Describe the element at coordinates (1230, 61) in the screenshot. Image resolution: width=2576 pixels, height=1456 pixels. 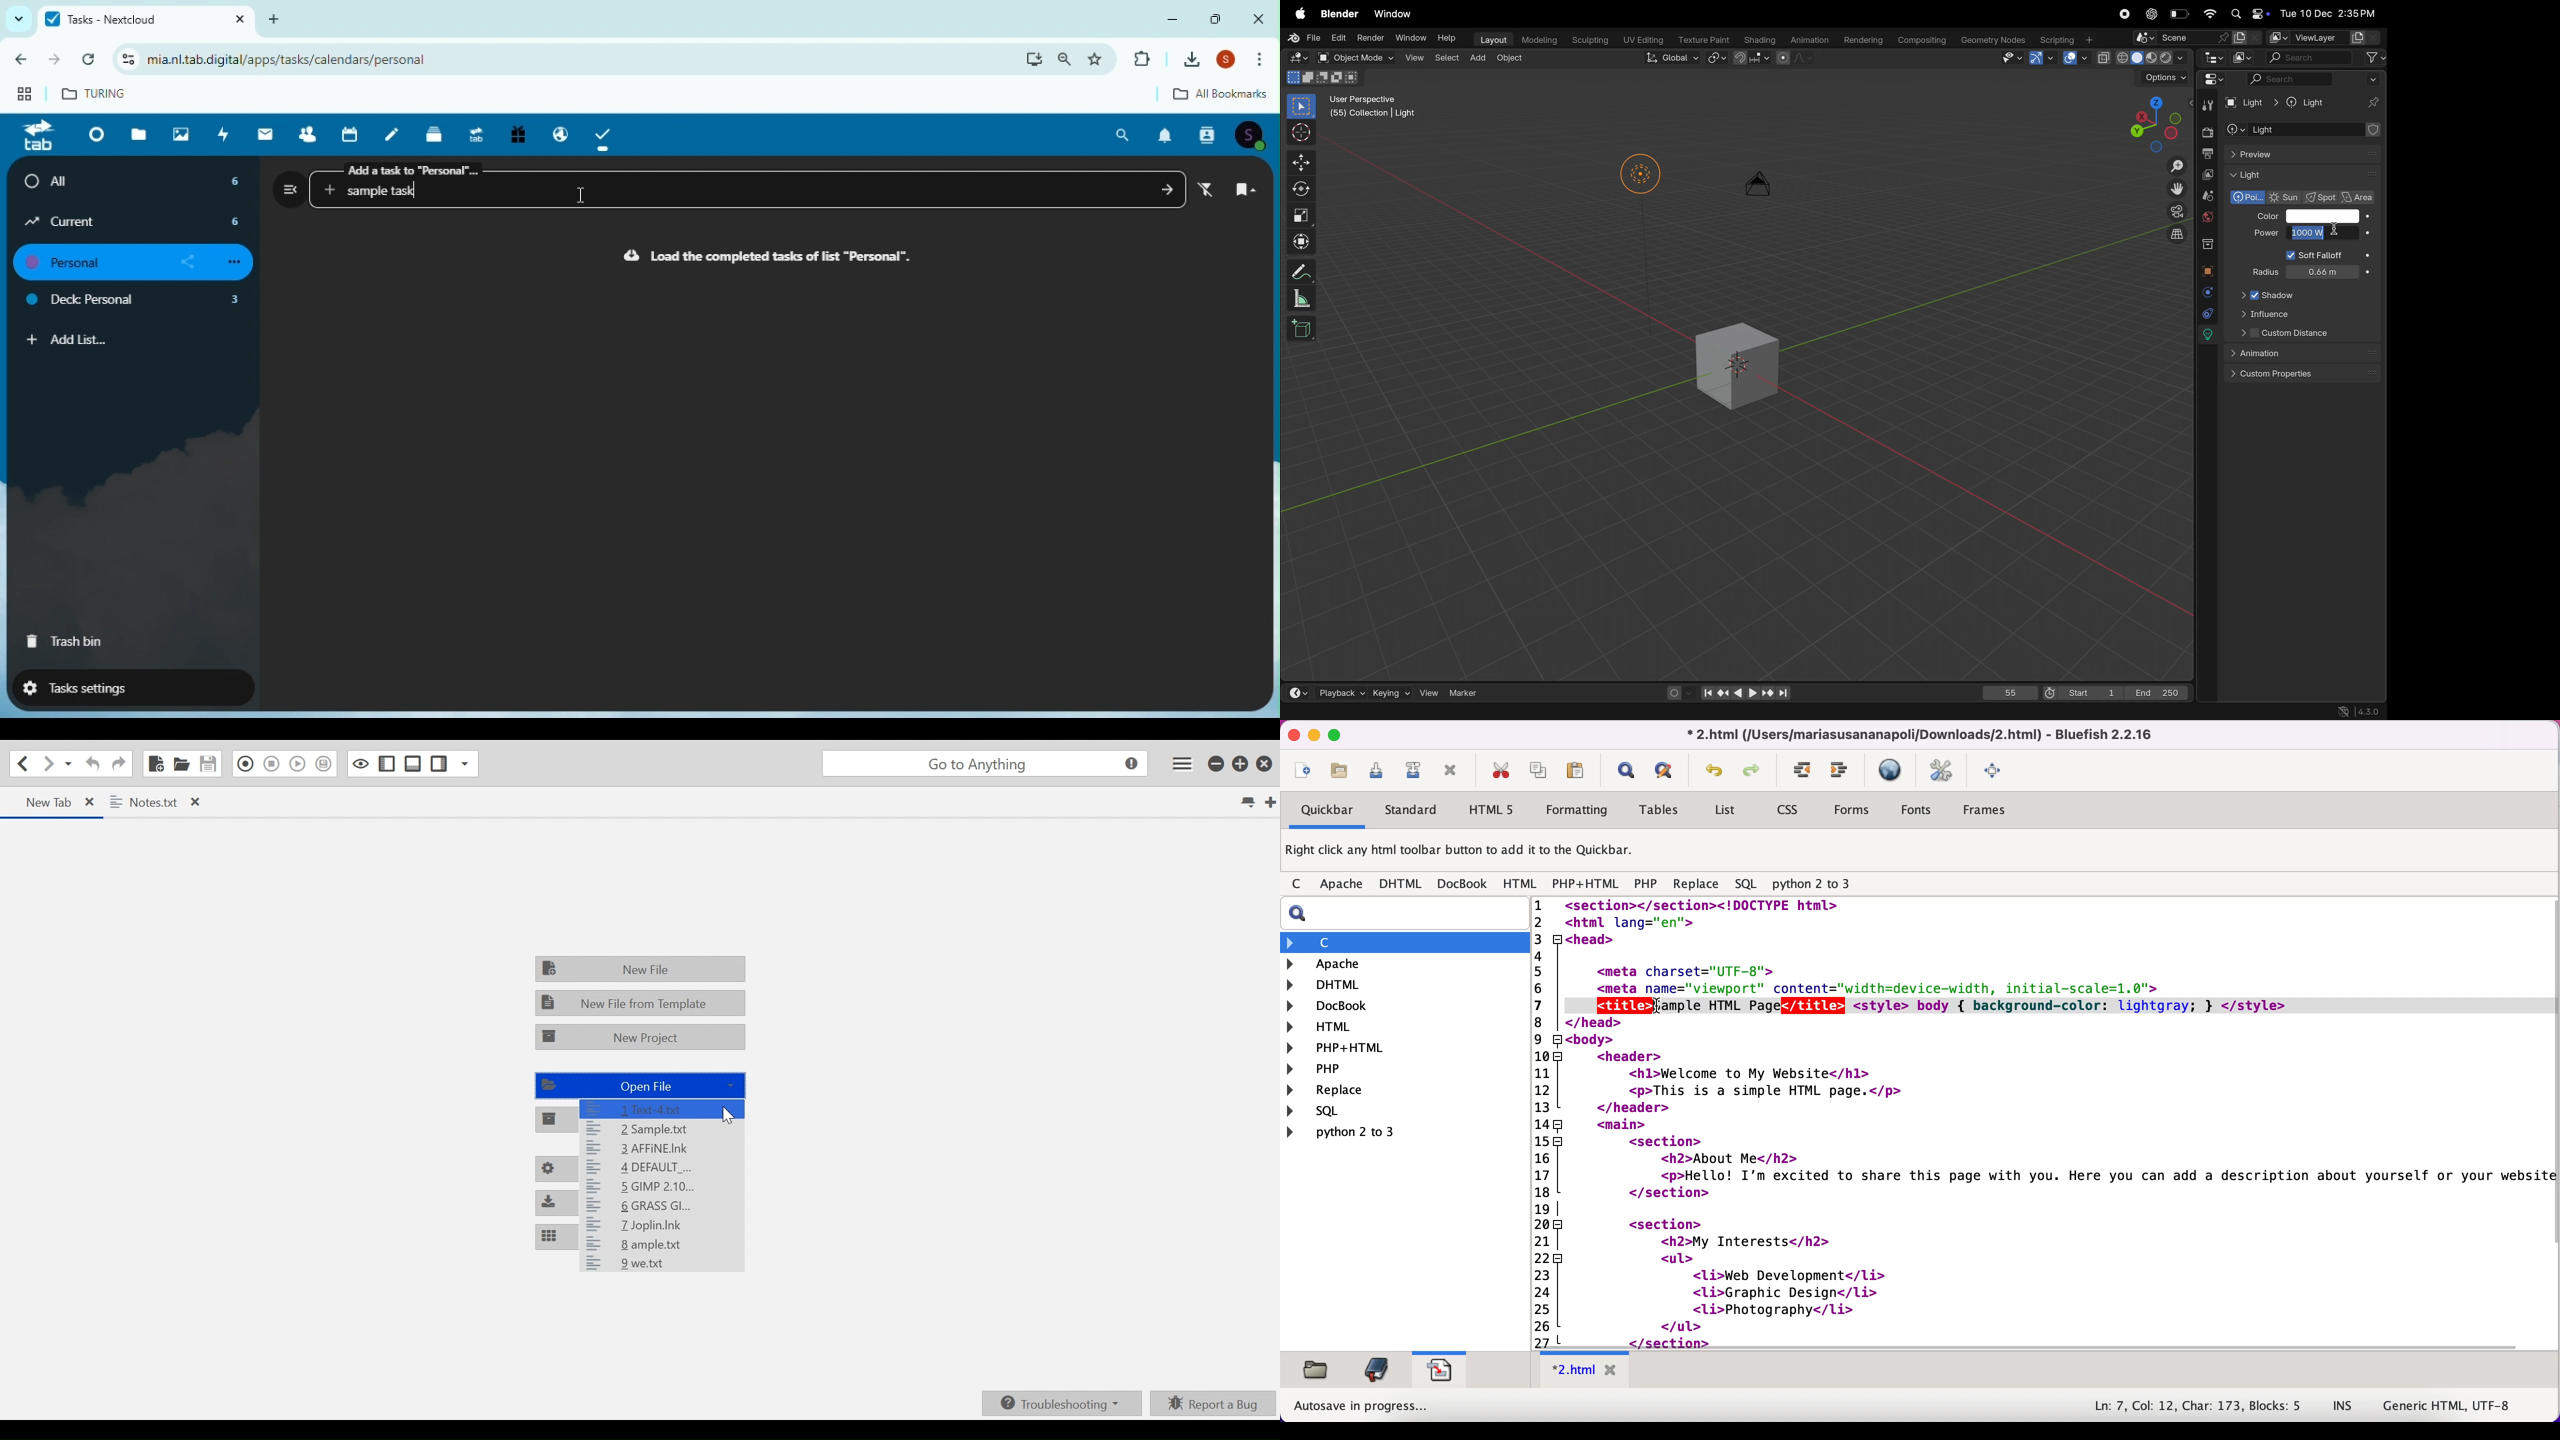
I see `Account icon` at that location.